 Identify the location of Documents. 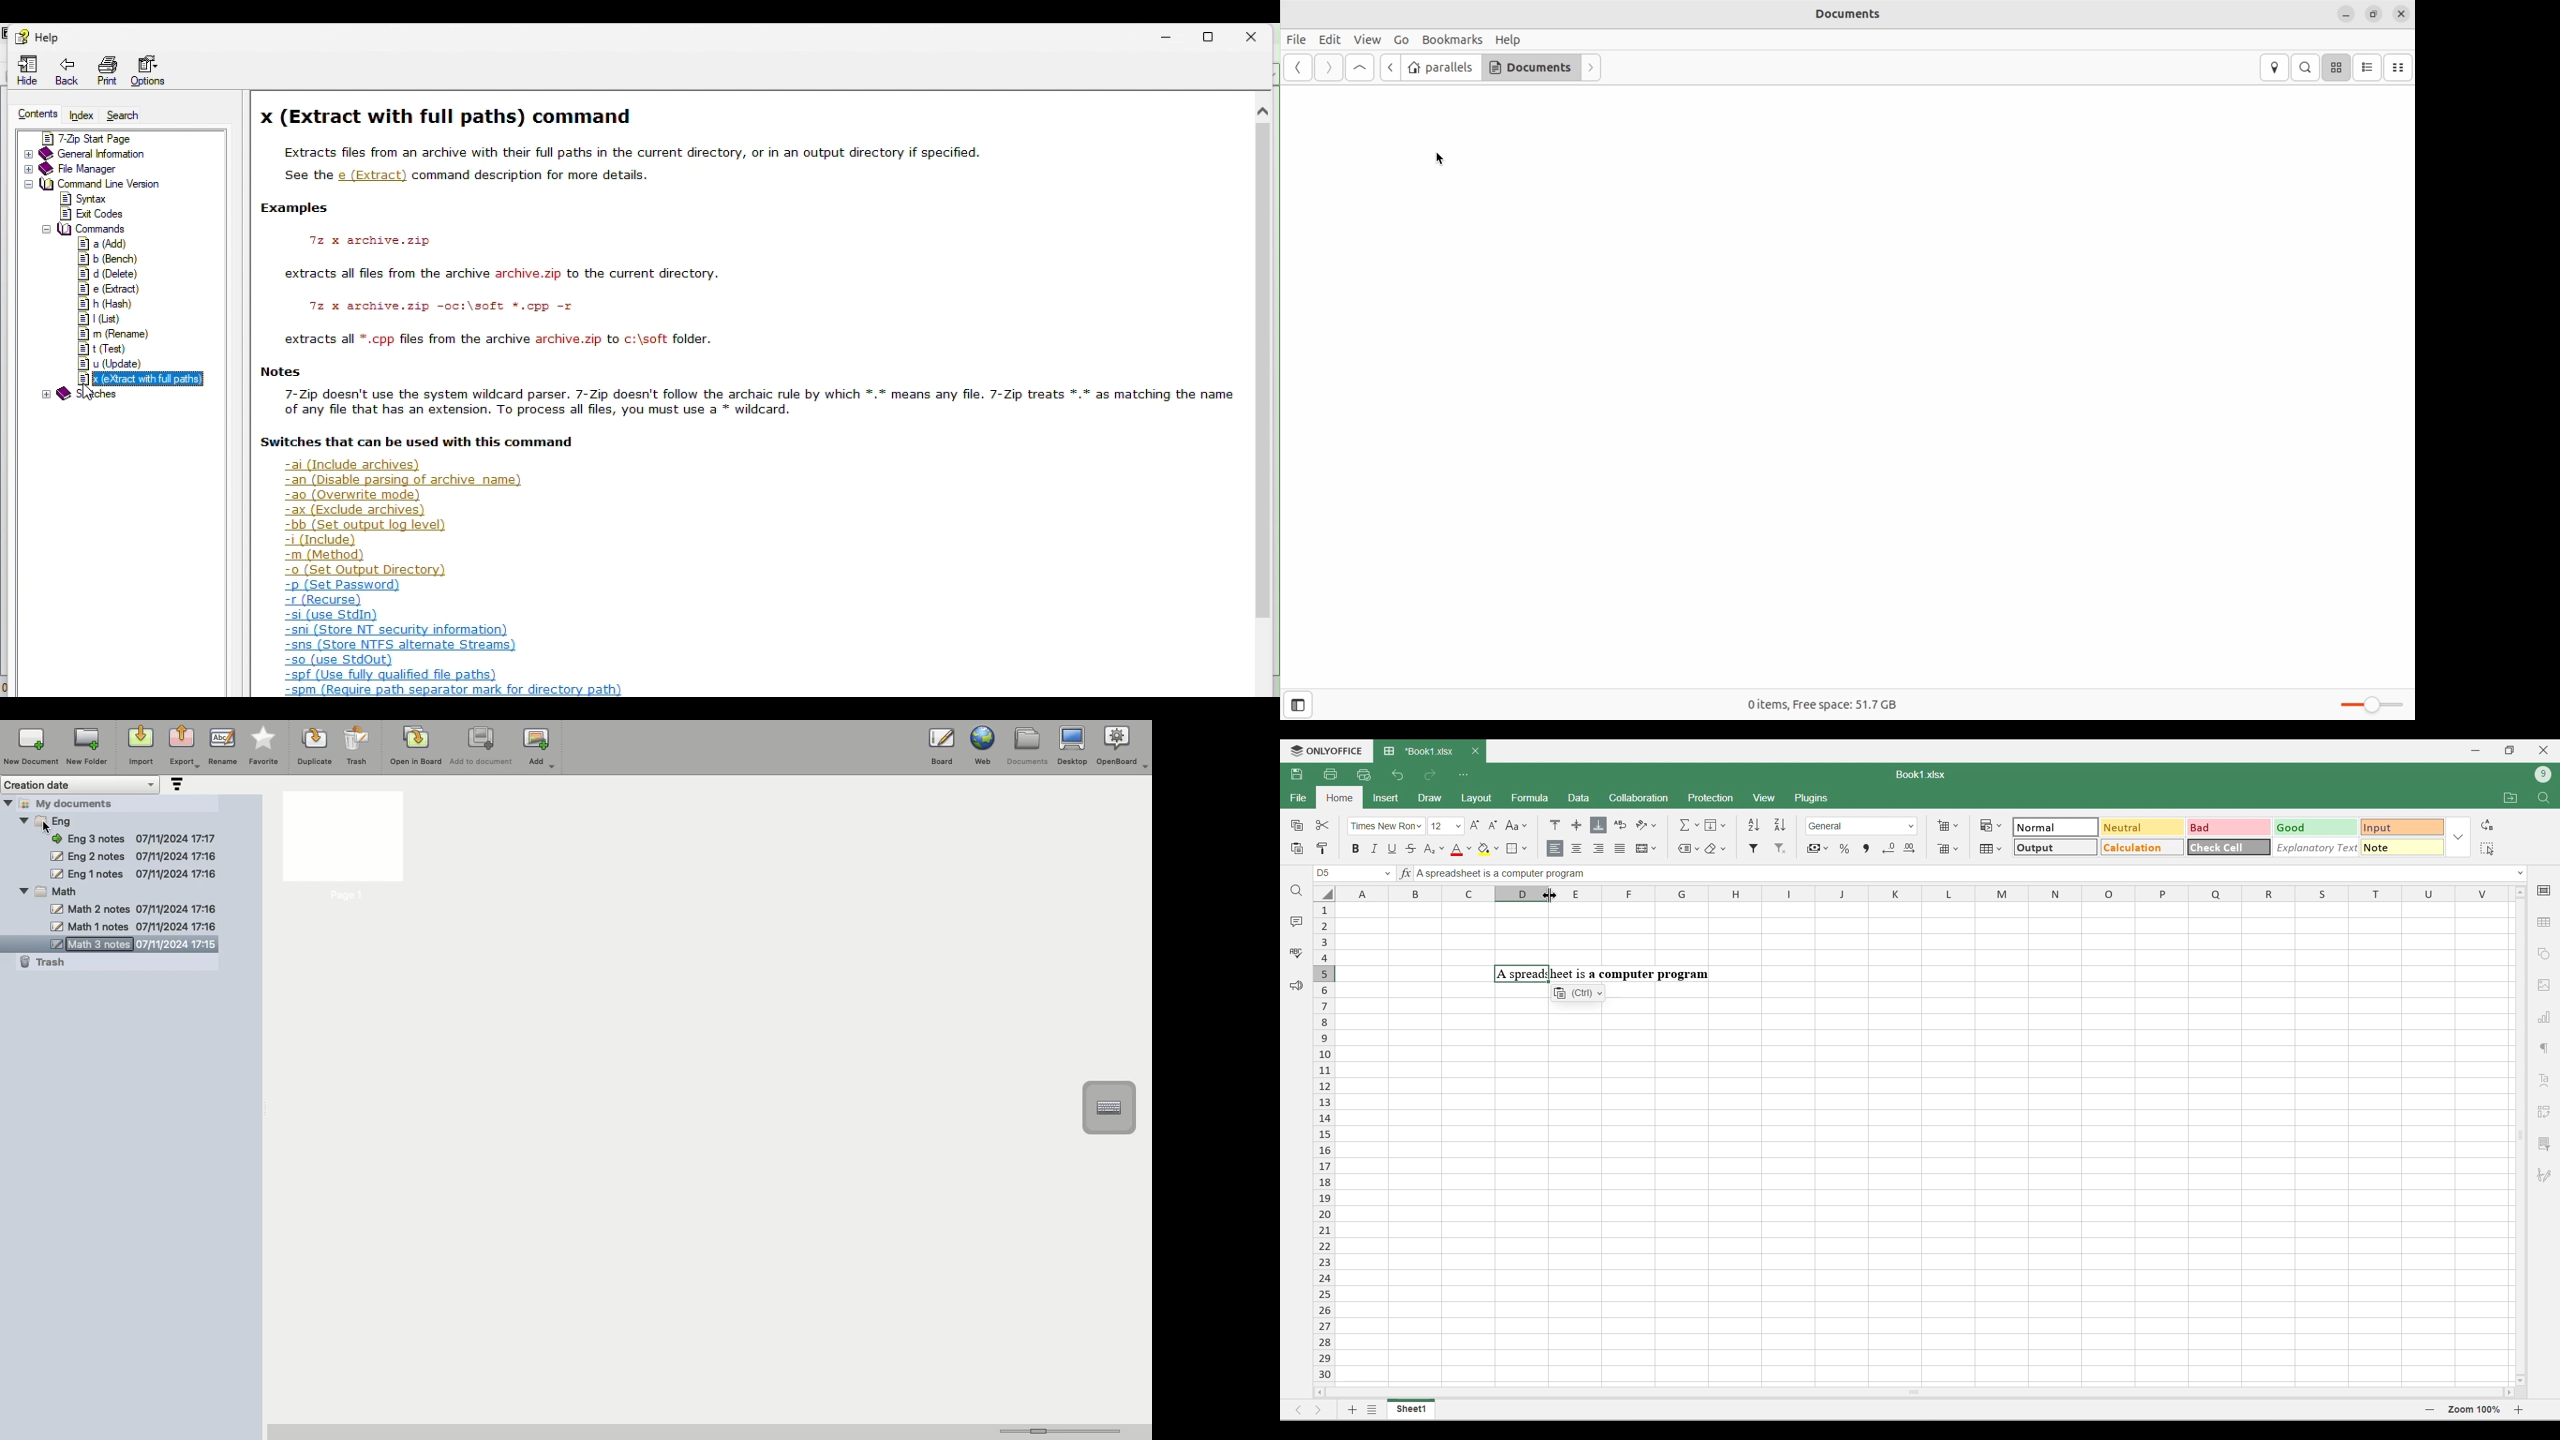
(1531, 68).